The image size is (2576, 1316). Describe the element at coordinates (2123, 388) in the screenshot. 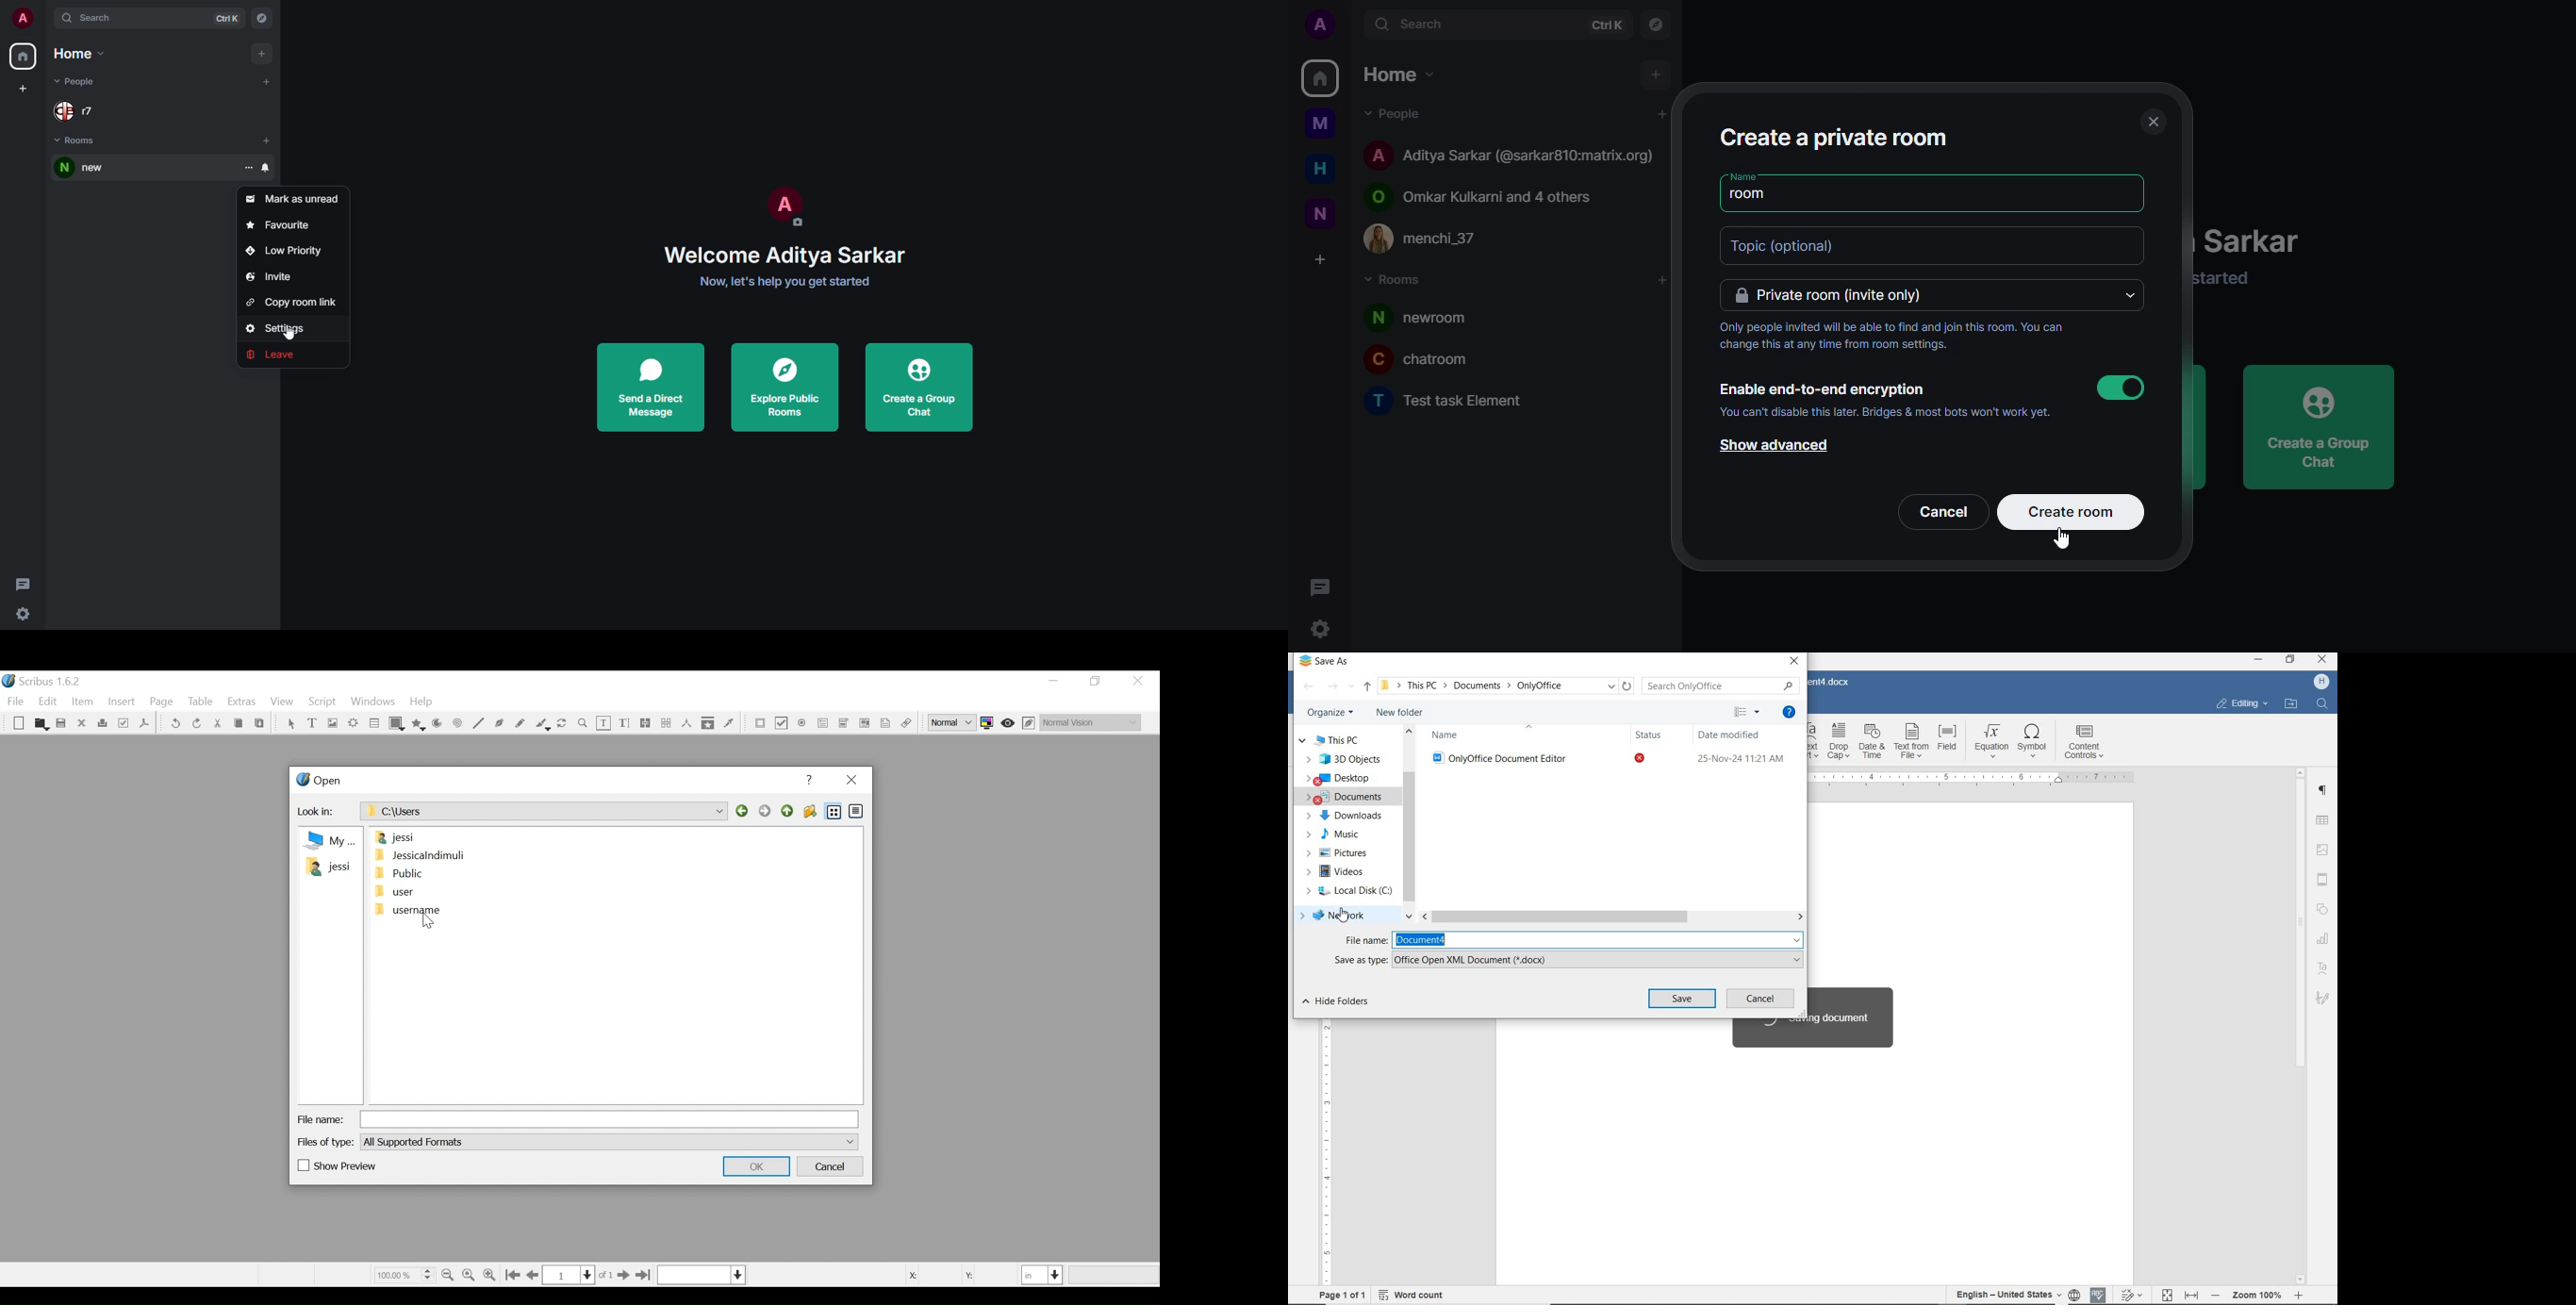

I see `enabled` at that location.